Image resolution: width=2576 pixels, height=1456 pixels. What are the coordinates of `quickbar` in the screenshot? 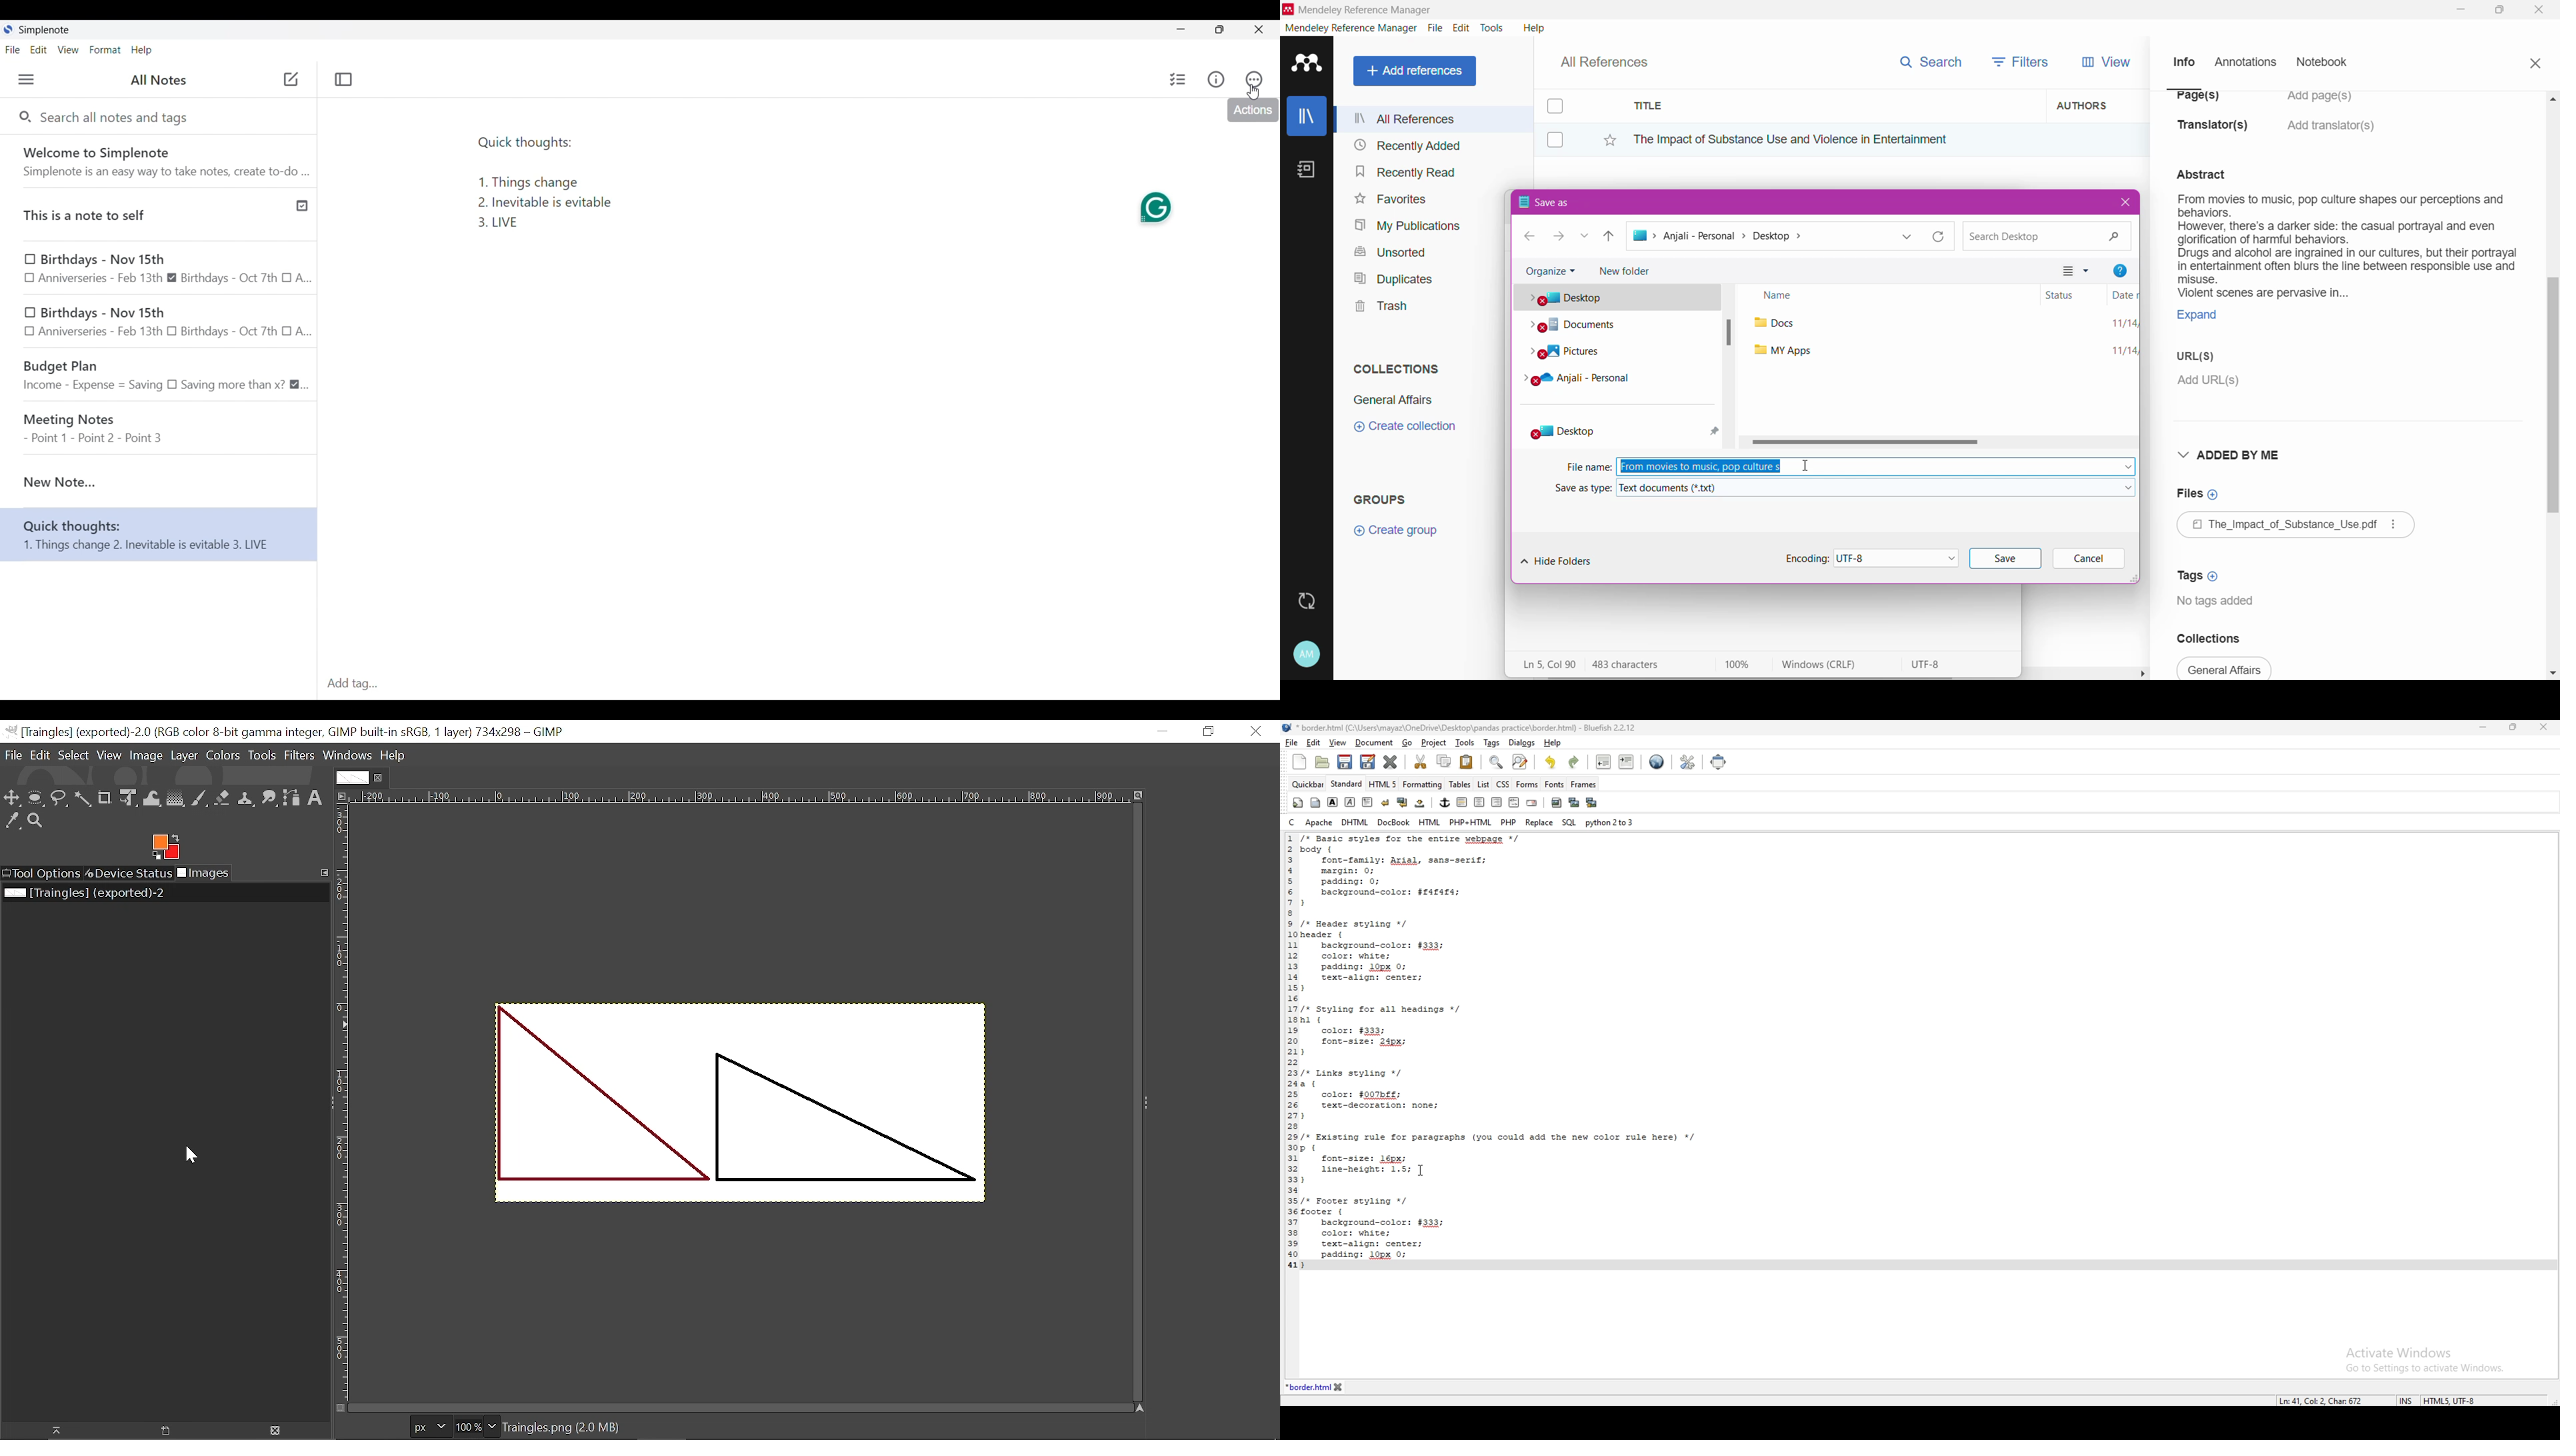 It's located at (1309, 784).